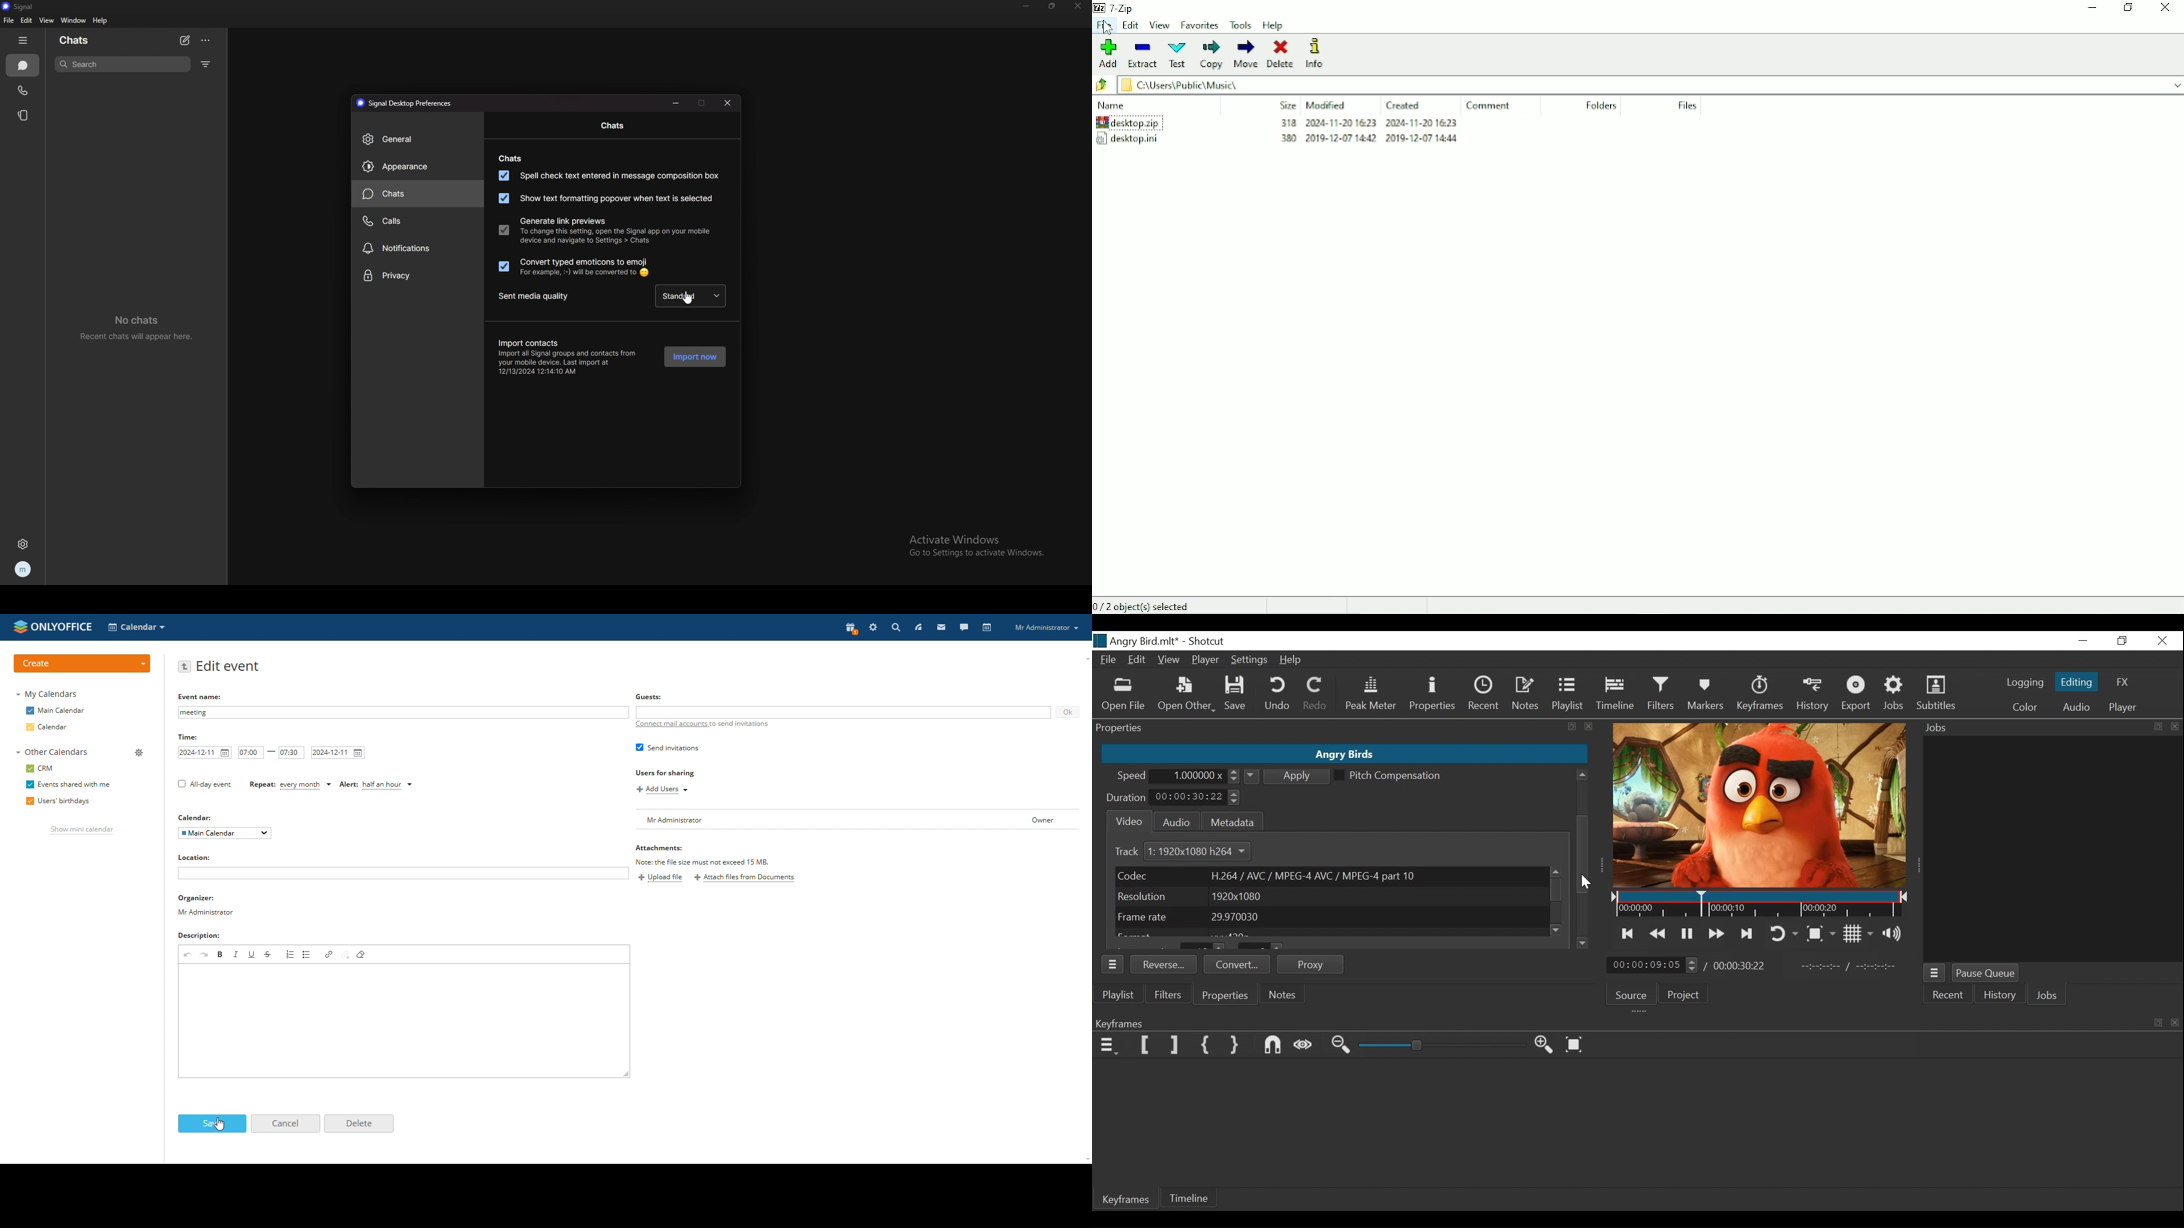  Describe the element at coordinates (1108, 28) in the screenshot. I see `cursor` at that location.